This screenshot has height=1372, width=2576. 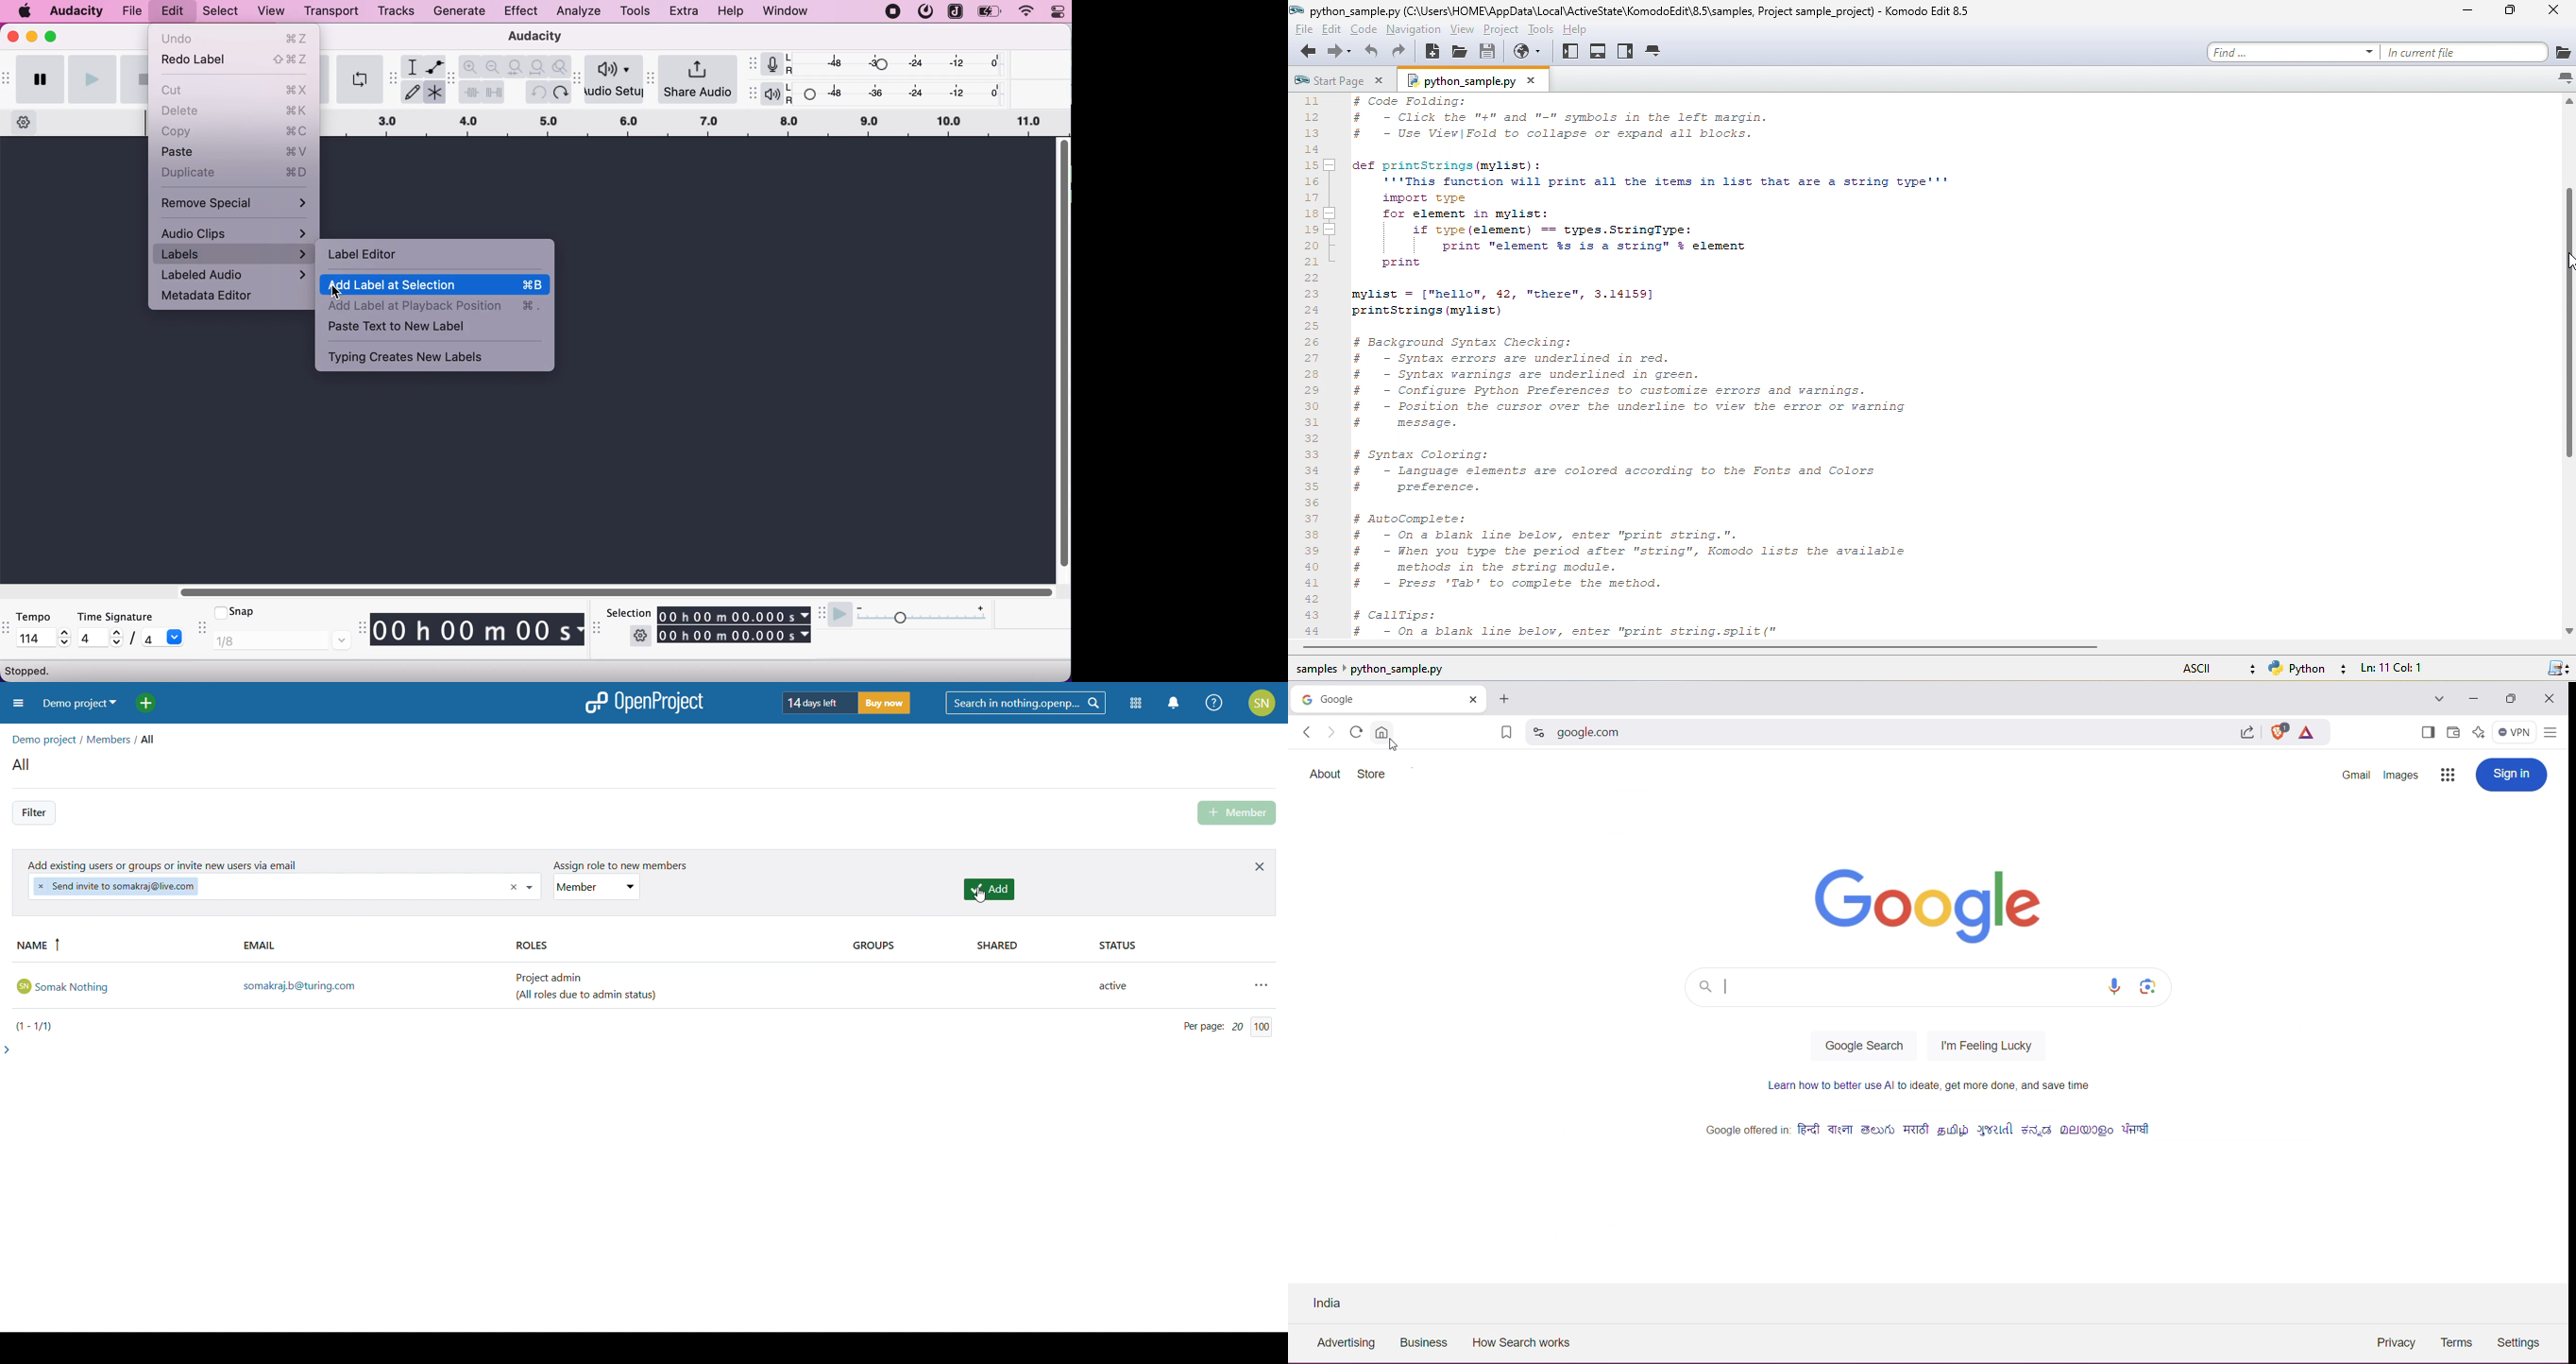 I want to click on zoom out, so click(x=494, y=66).